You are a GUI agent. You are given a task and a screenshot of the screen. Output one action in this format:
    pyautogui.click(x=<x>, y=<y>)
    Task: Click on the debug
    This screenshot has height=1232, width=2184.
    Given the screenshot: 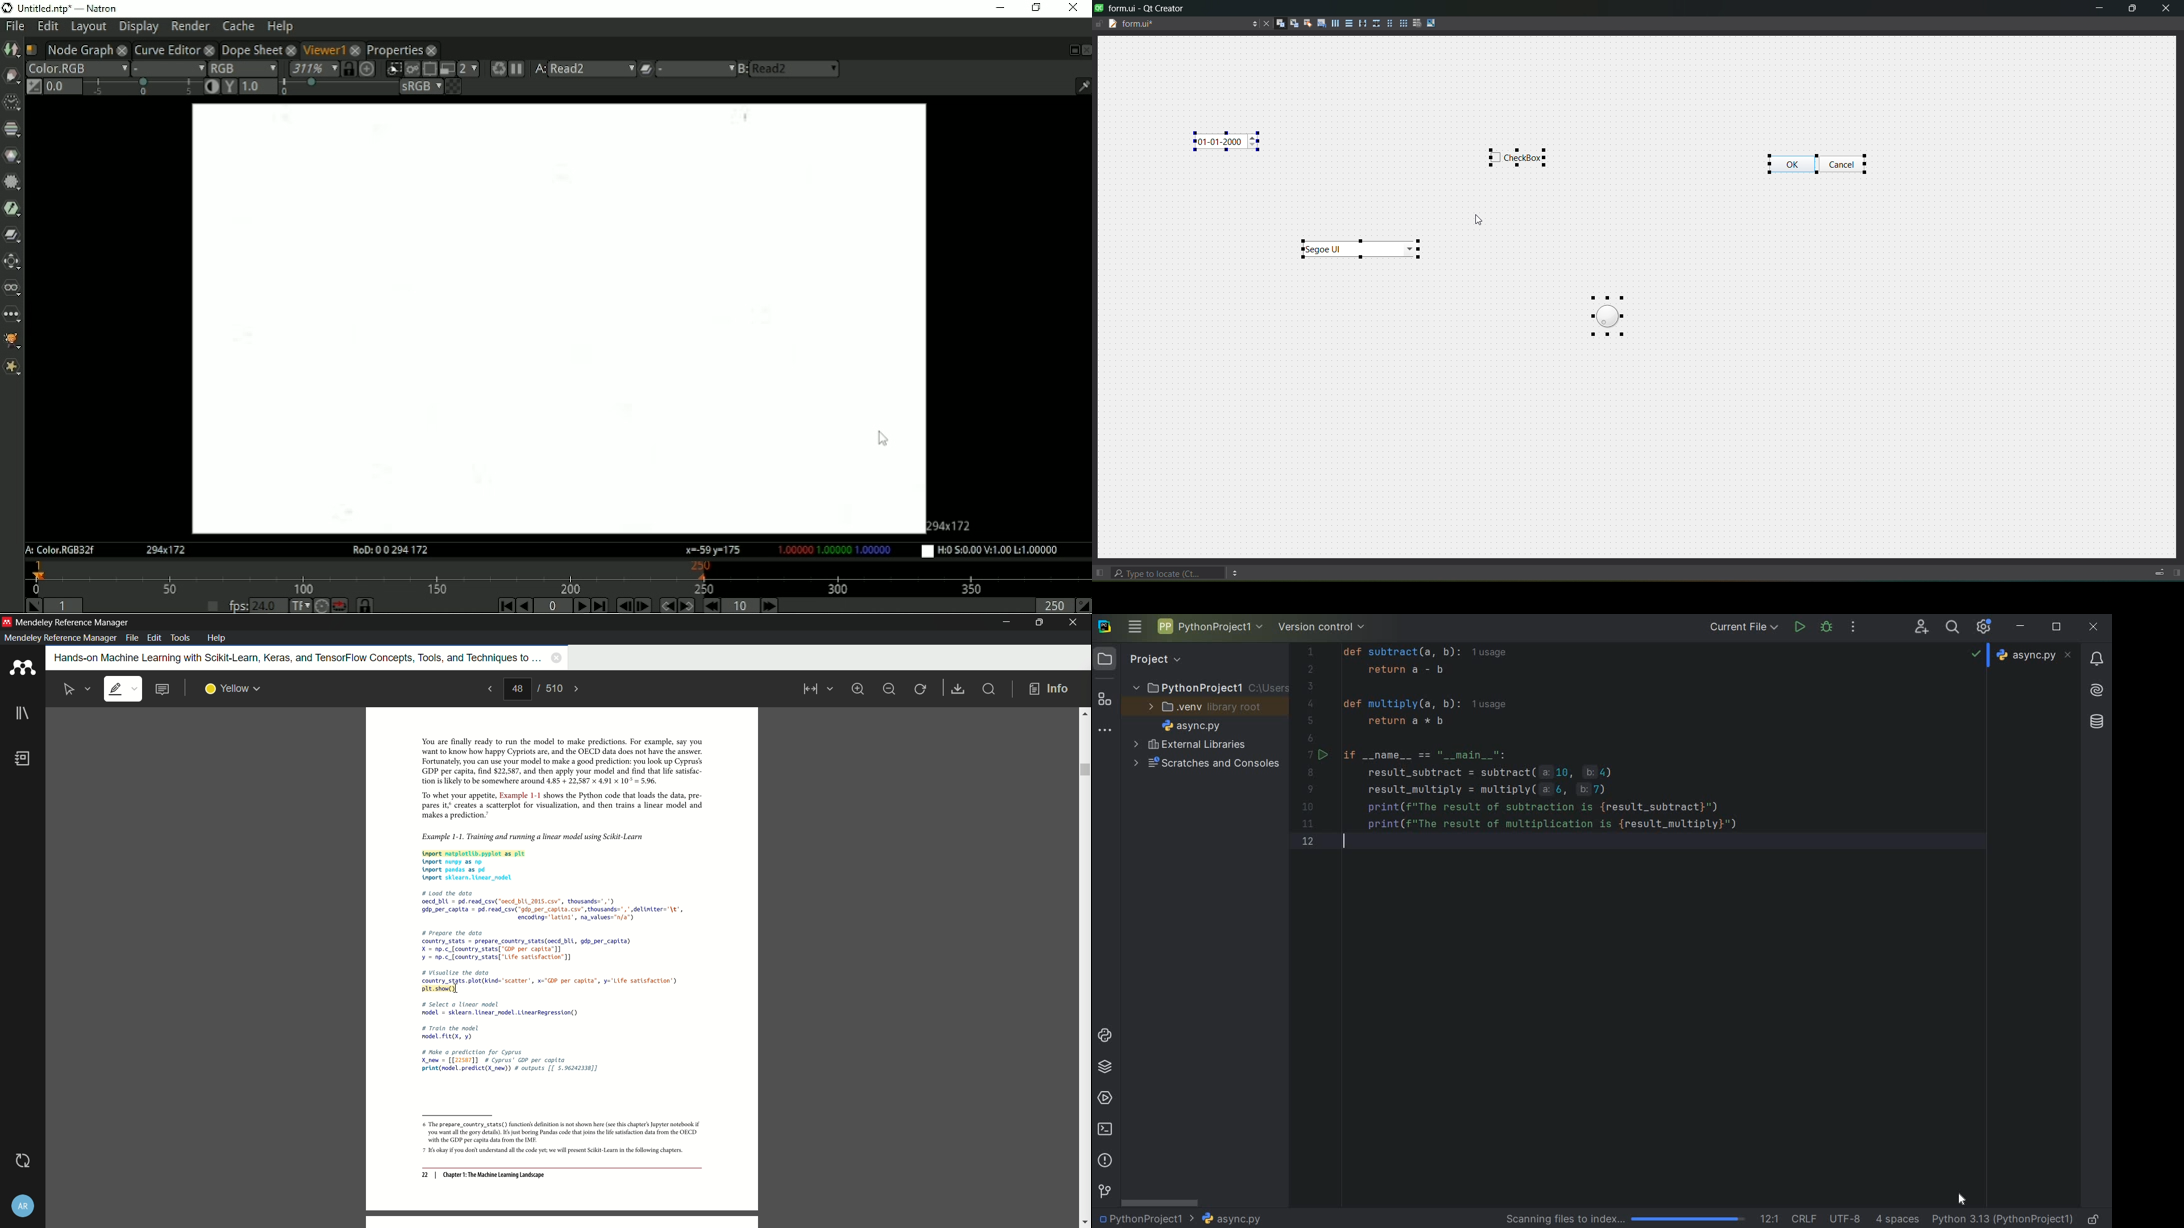 What is the action you would take?
    pyautogui.click(x=1828, y=628)
    